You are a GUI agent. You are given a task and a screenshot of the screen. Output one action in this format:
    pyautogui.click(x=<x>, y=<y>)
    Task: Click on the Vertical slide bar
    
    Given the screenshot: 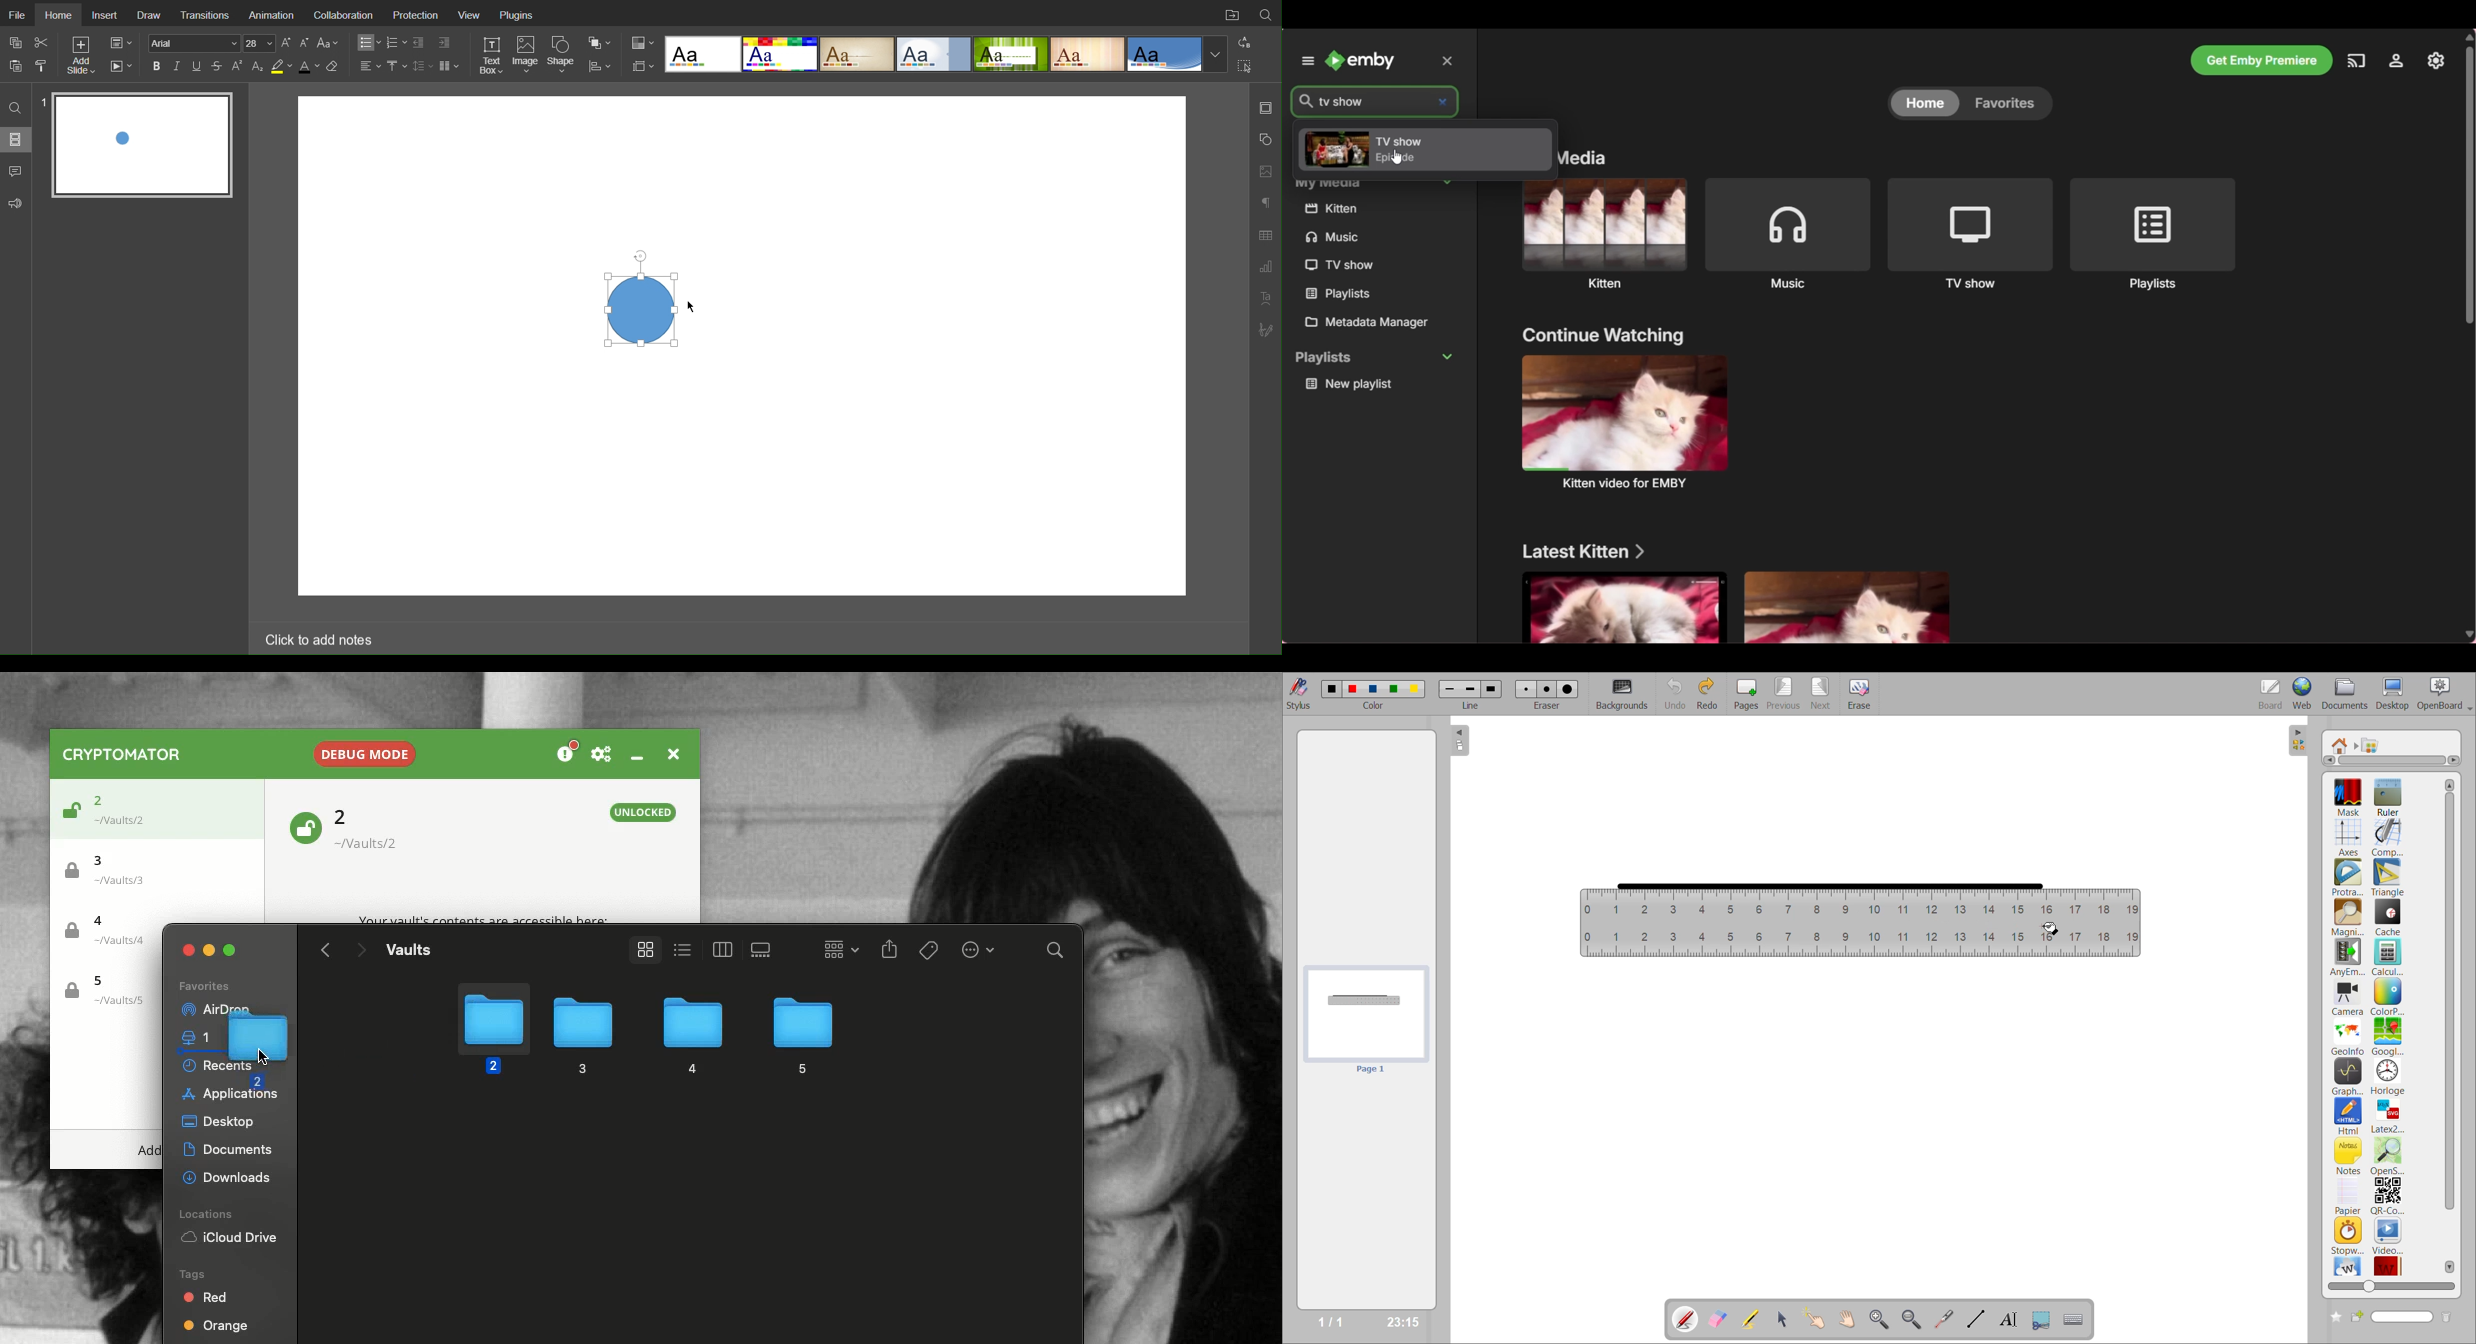 What is the action you would take?
    pyautogui.click(x=2471, y=337)
    